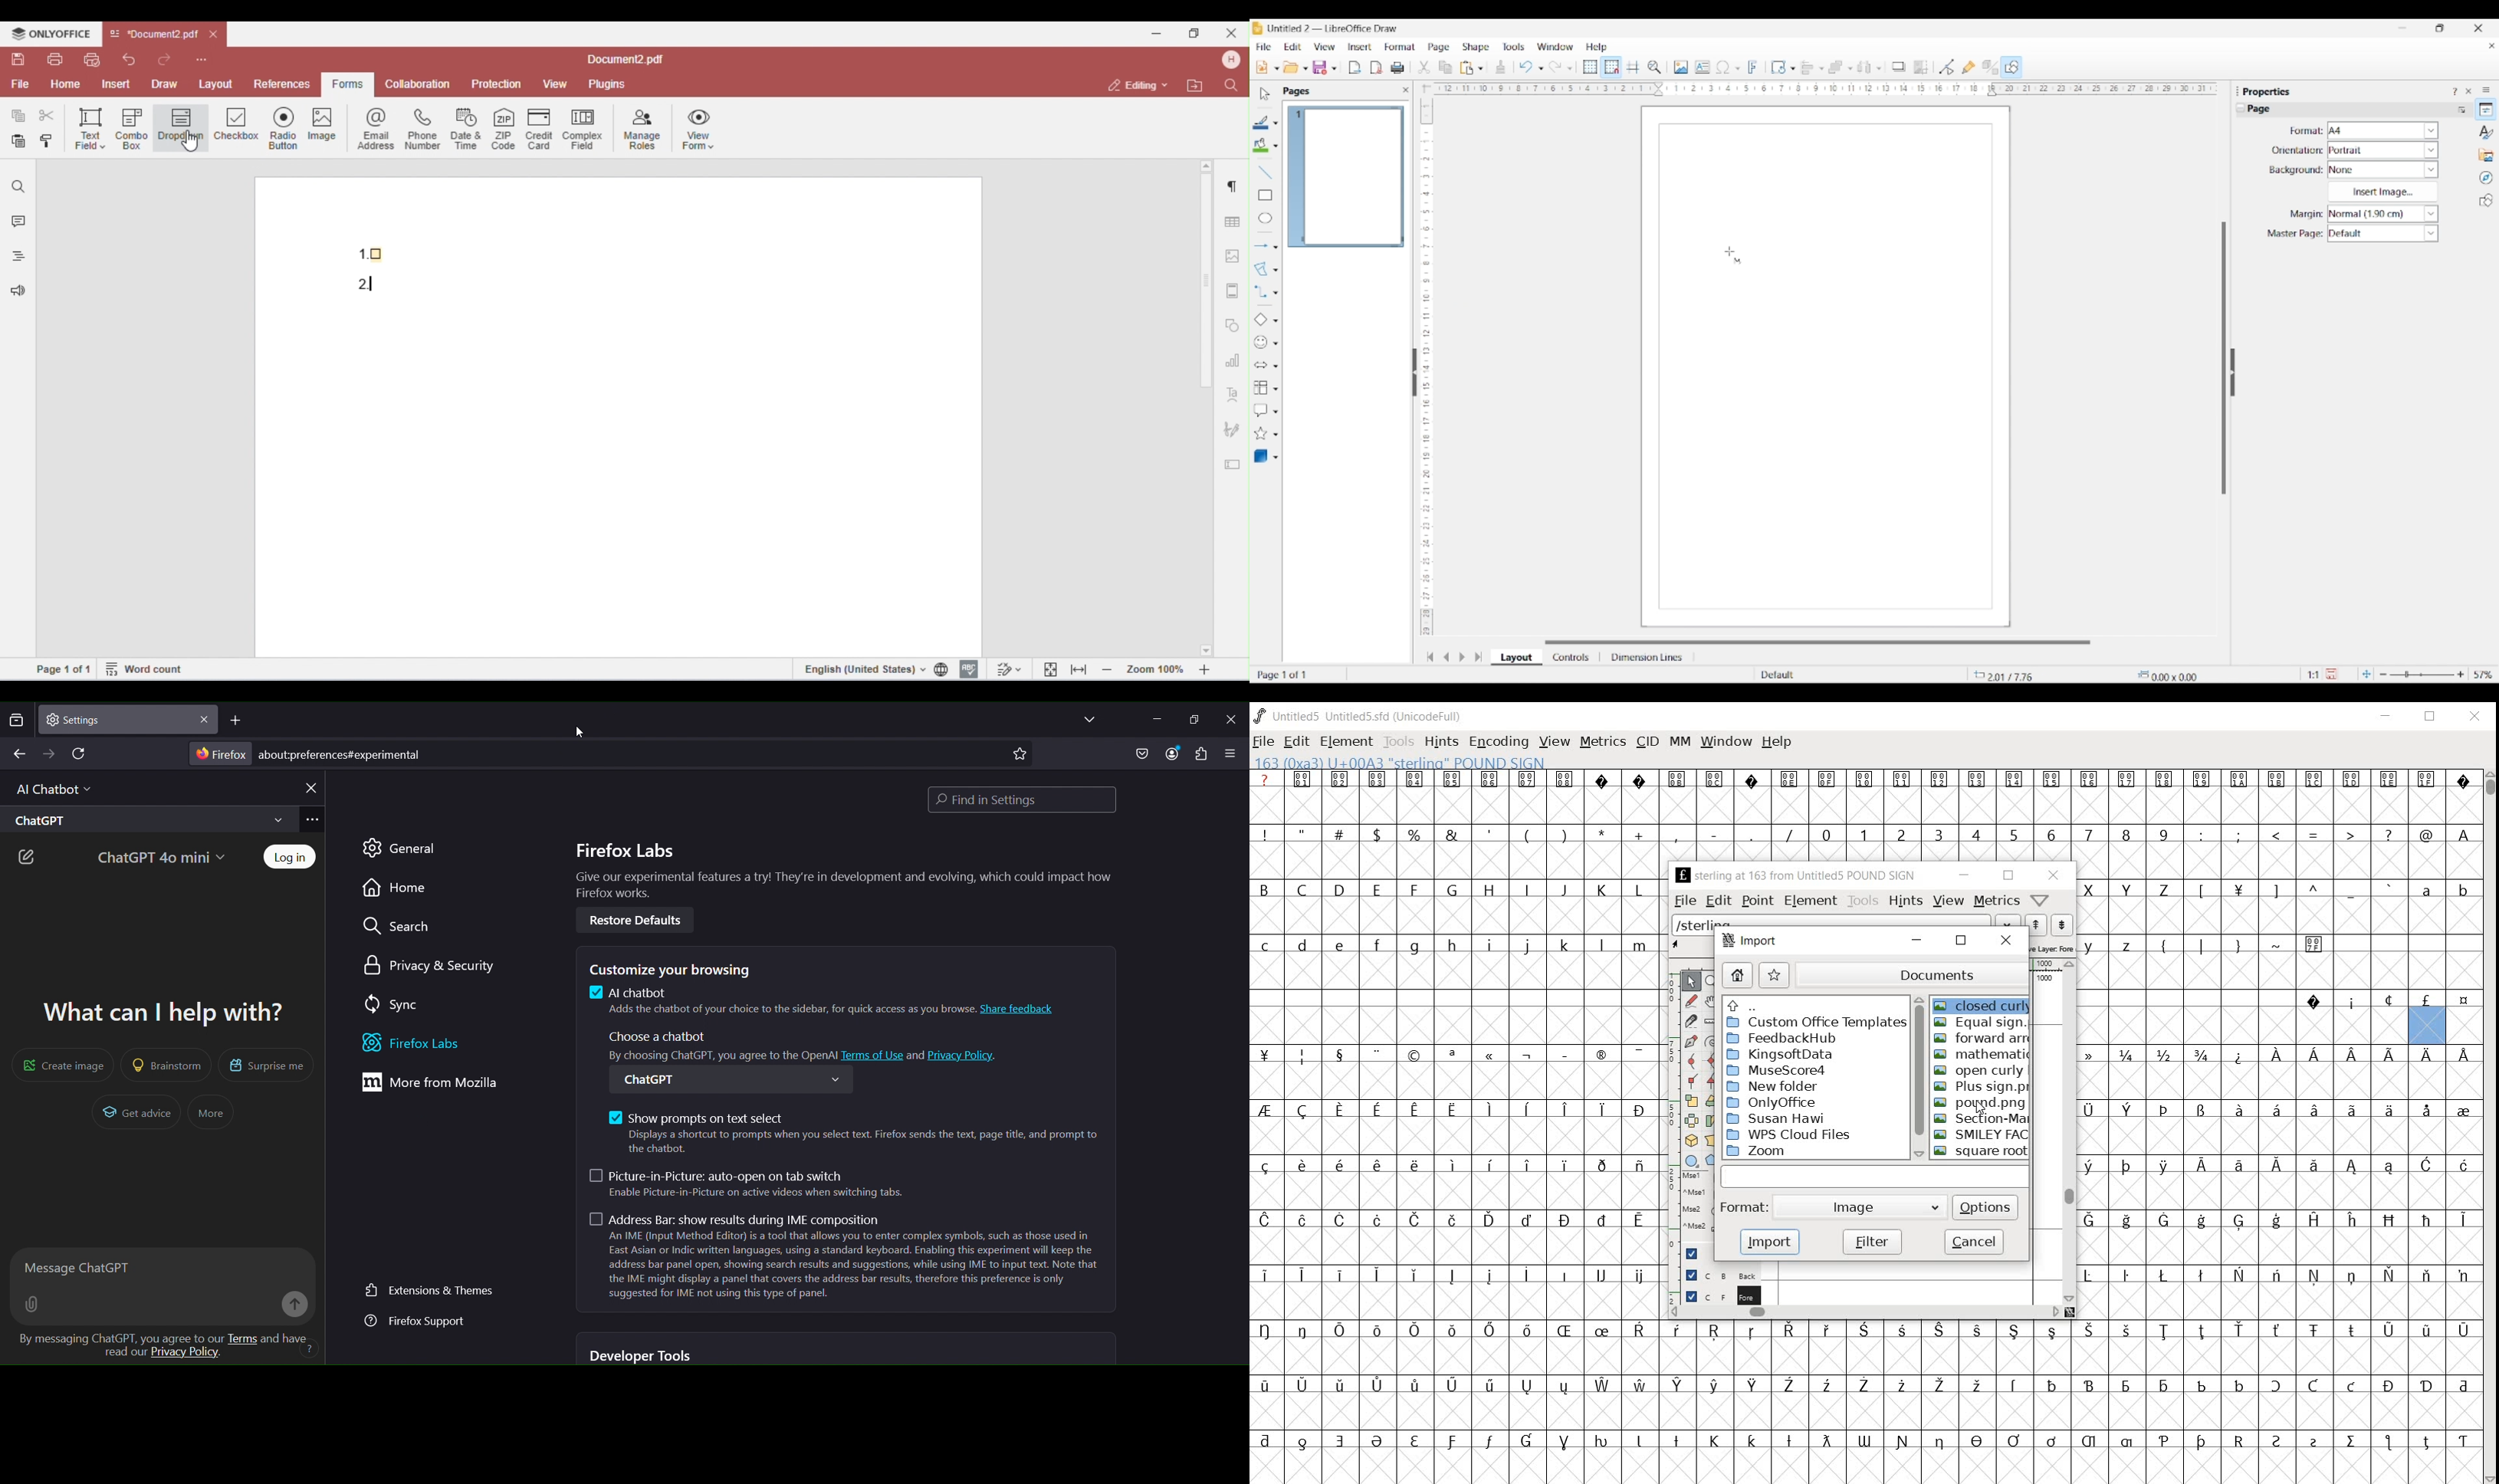 The height and width of the screenshot is (1484, 2520). Describe the element at coordinates (2017, 779) in the screenshot. I see `Symbol` at that location.